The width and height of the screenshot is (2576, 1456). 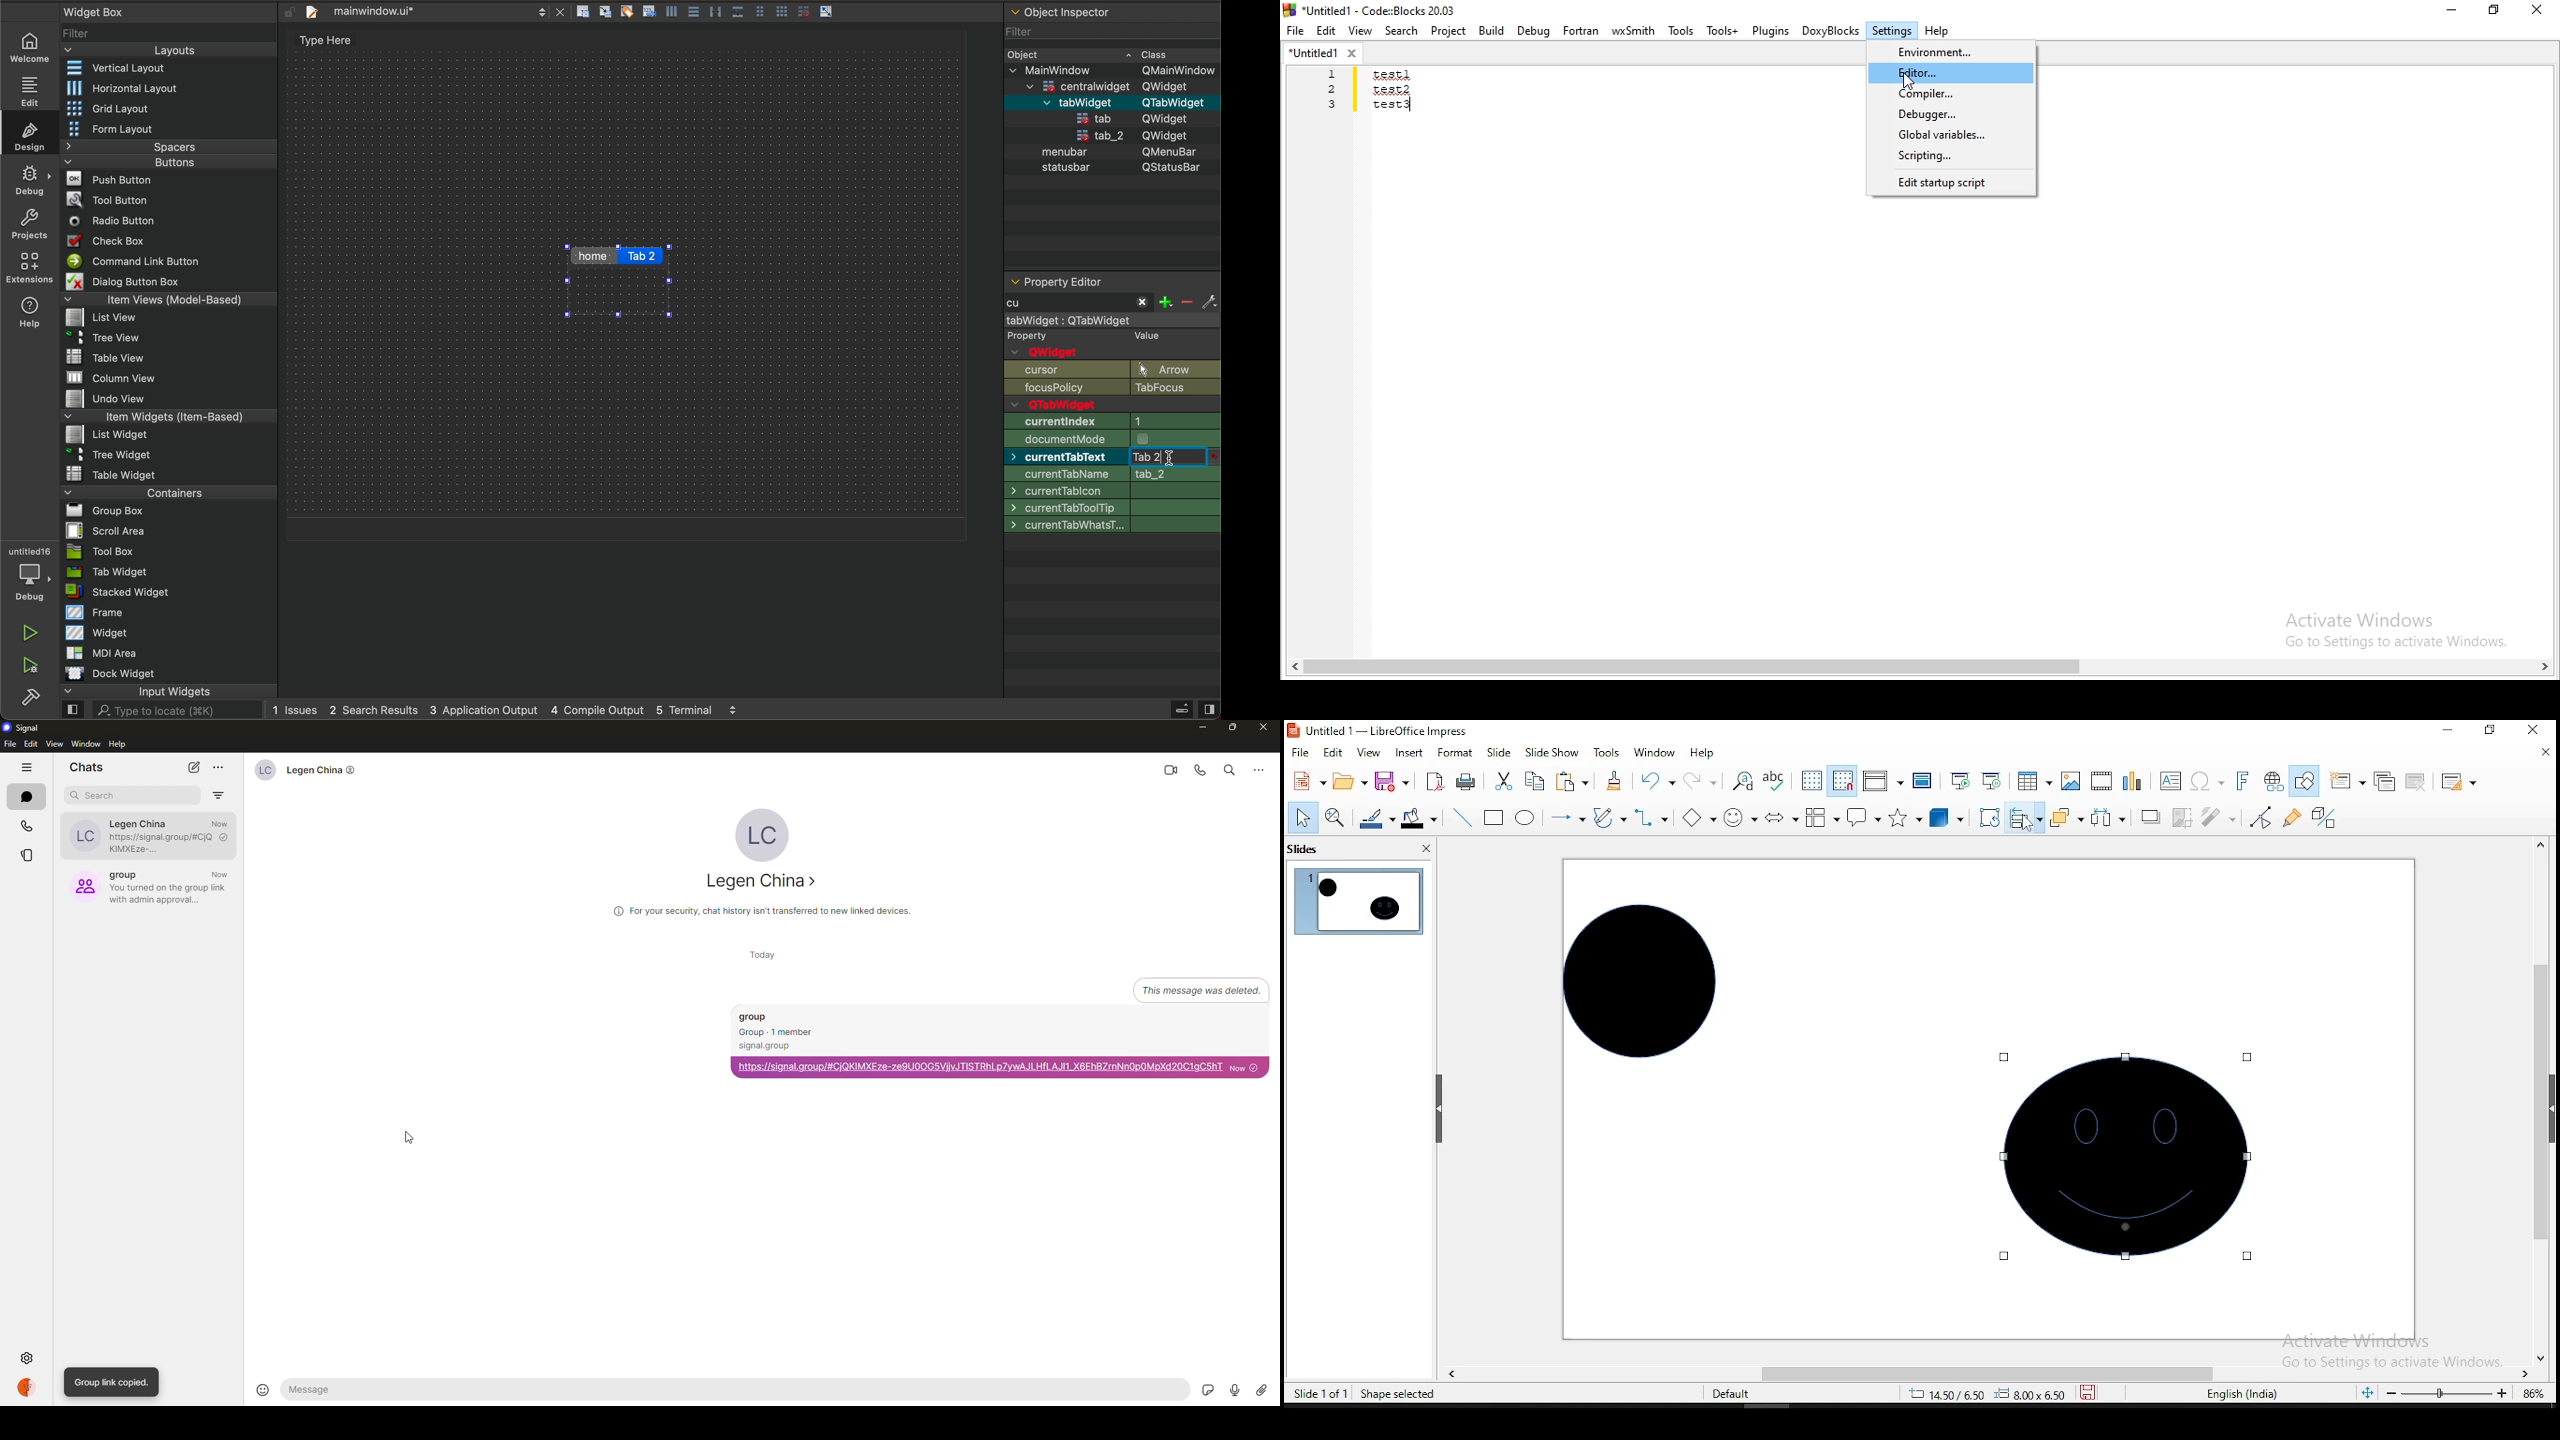 What do you see at coordinates (2448, 730) in the screenshot?
I see `minimize` at bounding box center [2448, 730].